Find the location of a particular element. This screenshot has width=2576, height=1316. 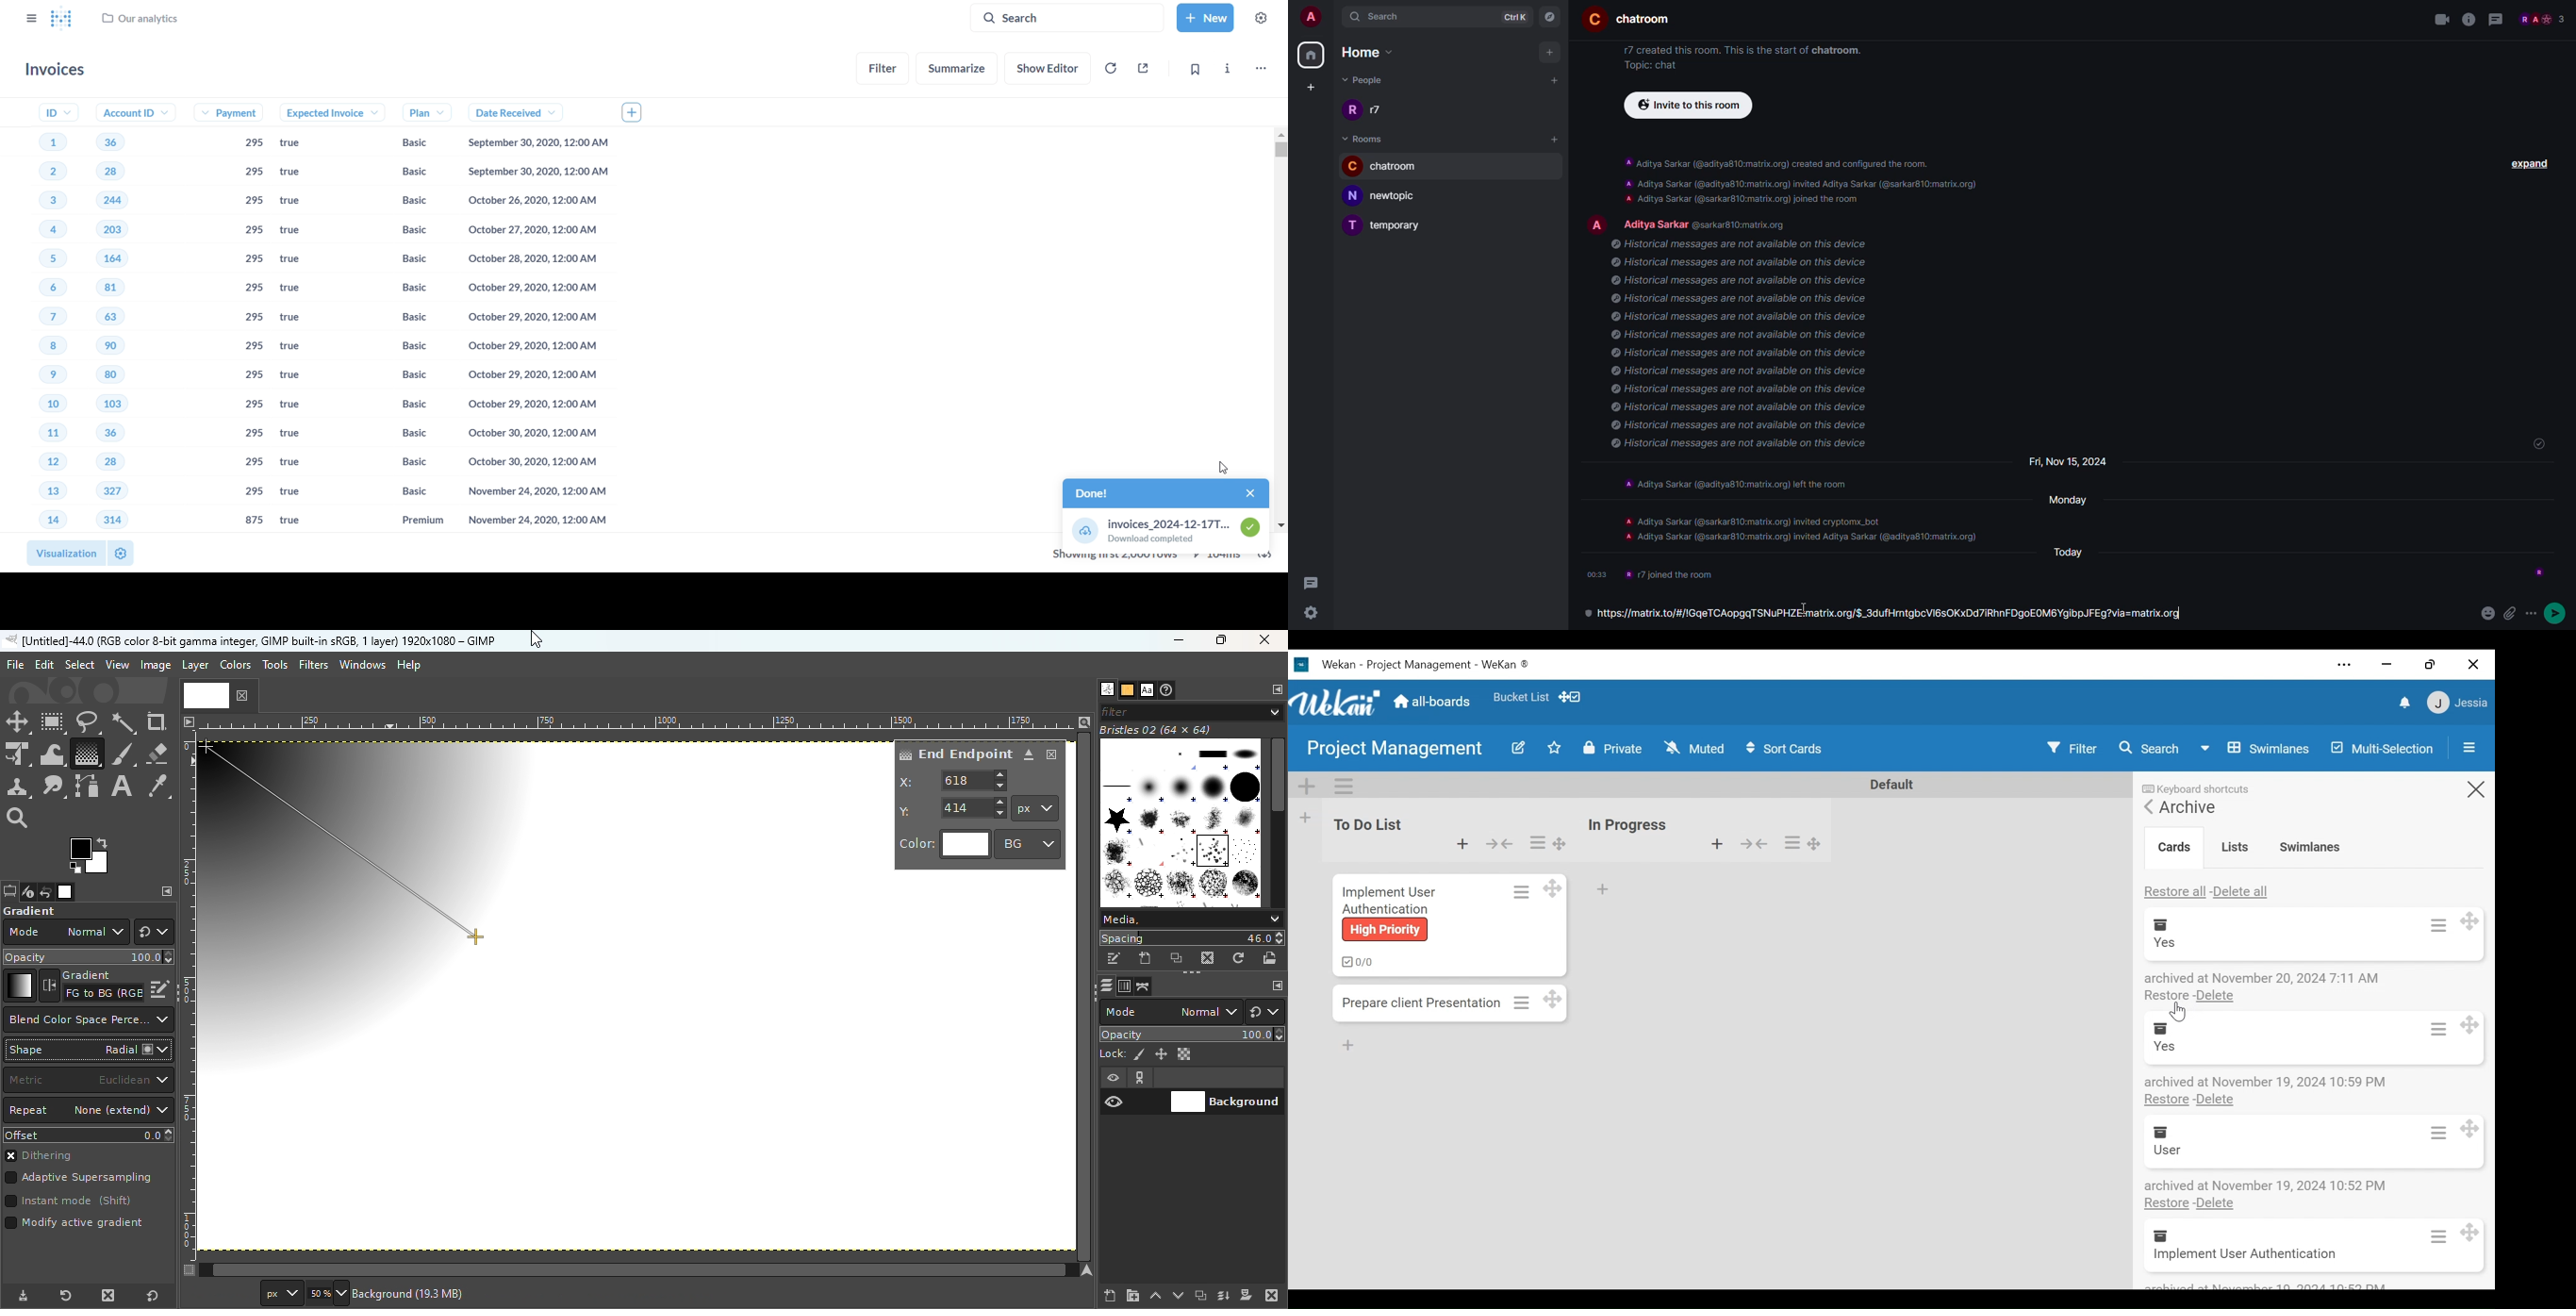

list Actions is located at coordinates (1793, 841).